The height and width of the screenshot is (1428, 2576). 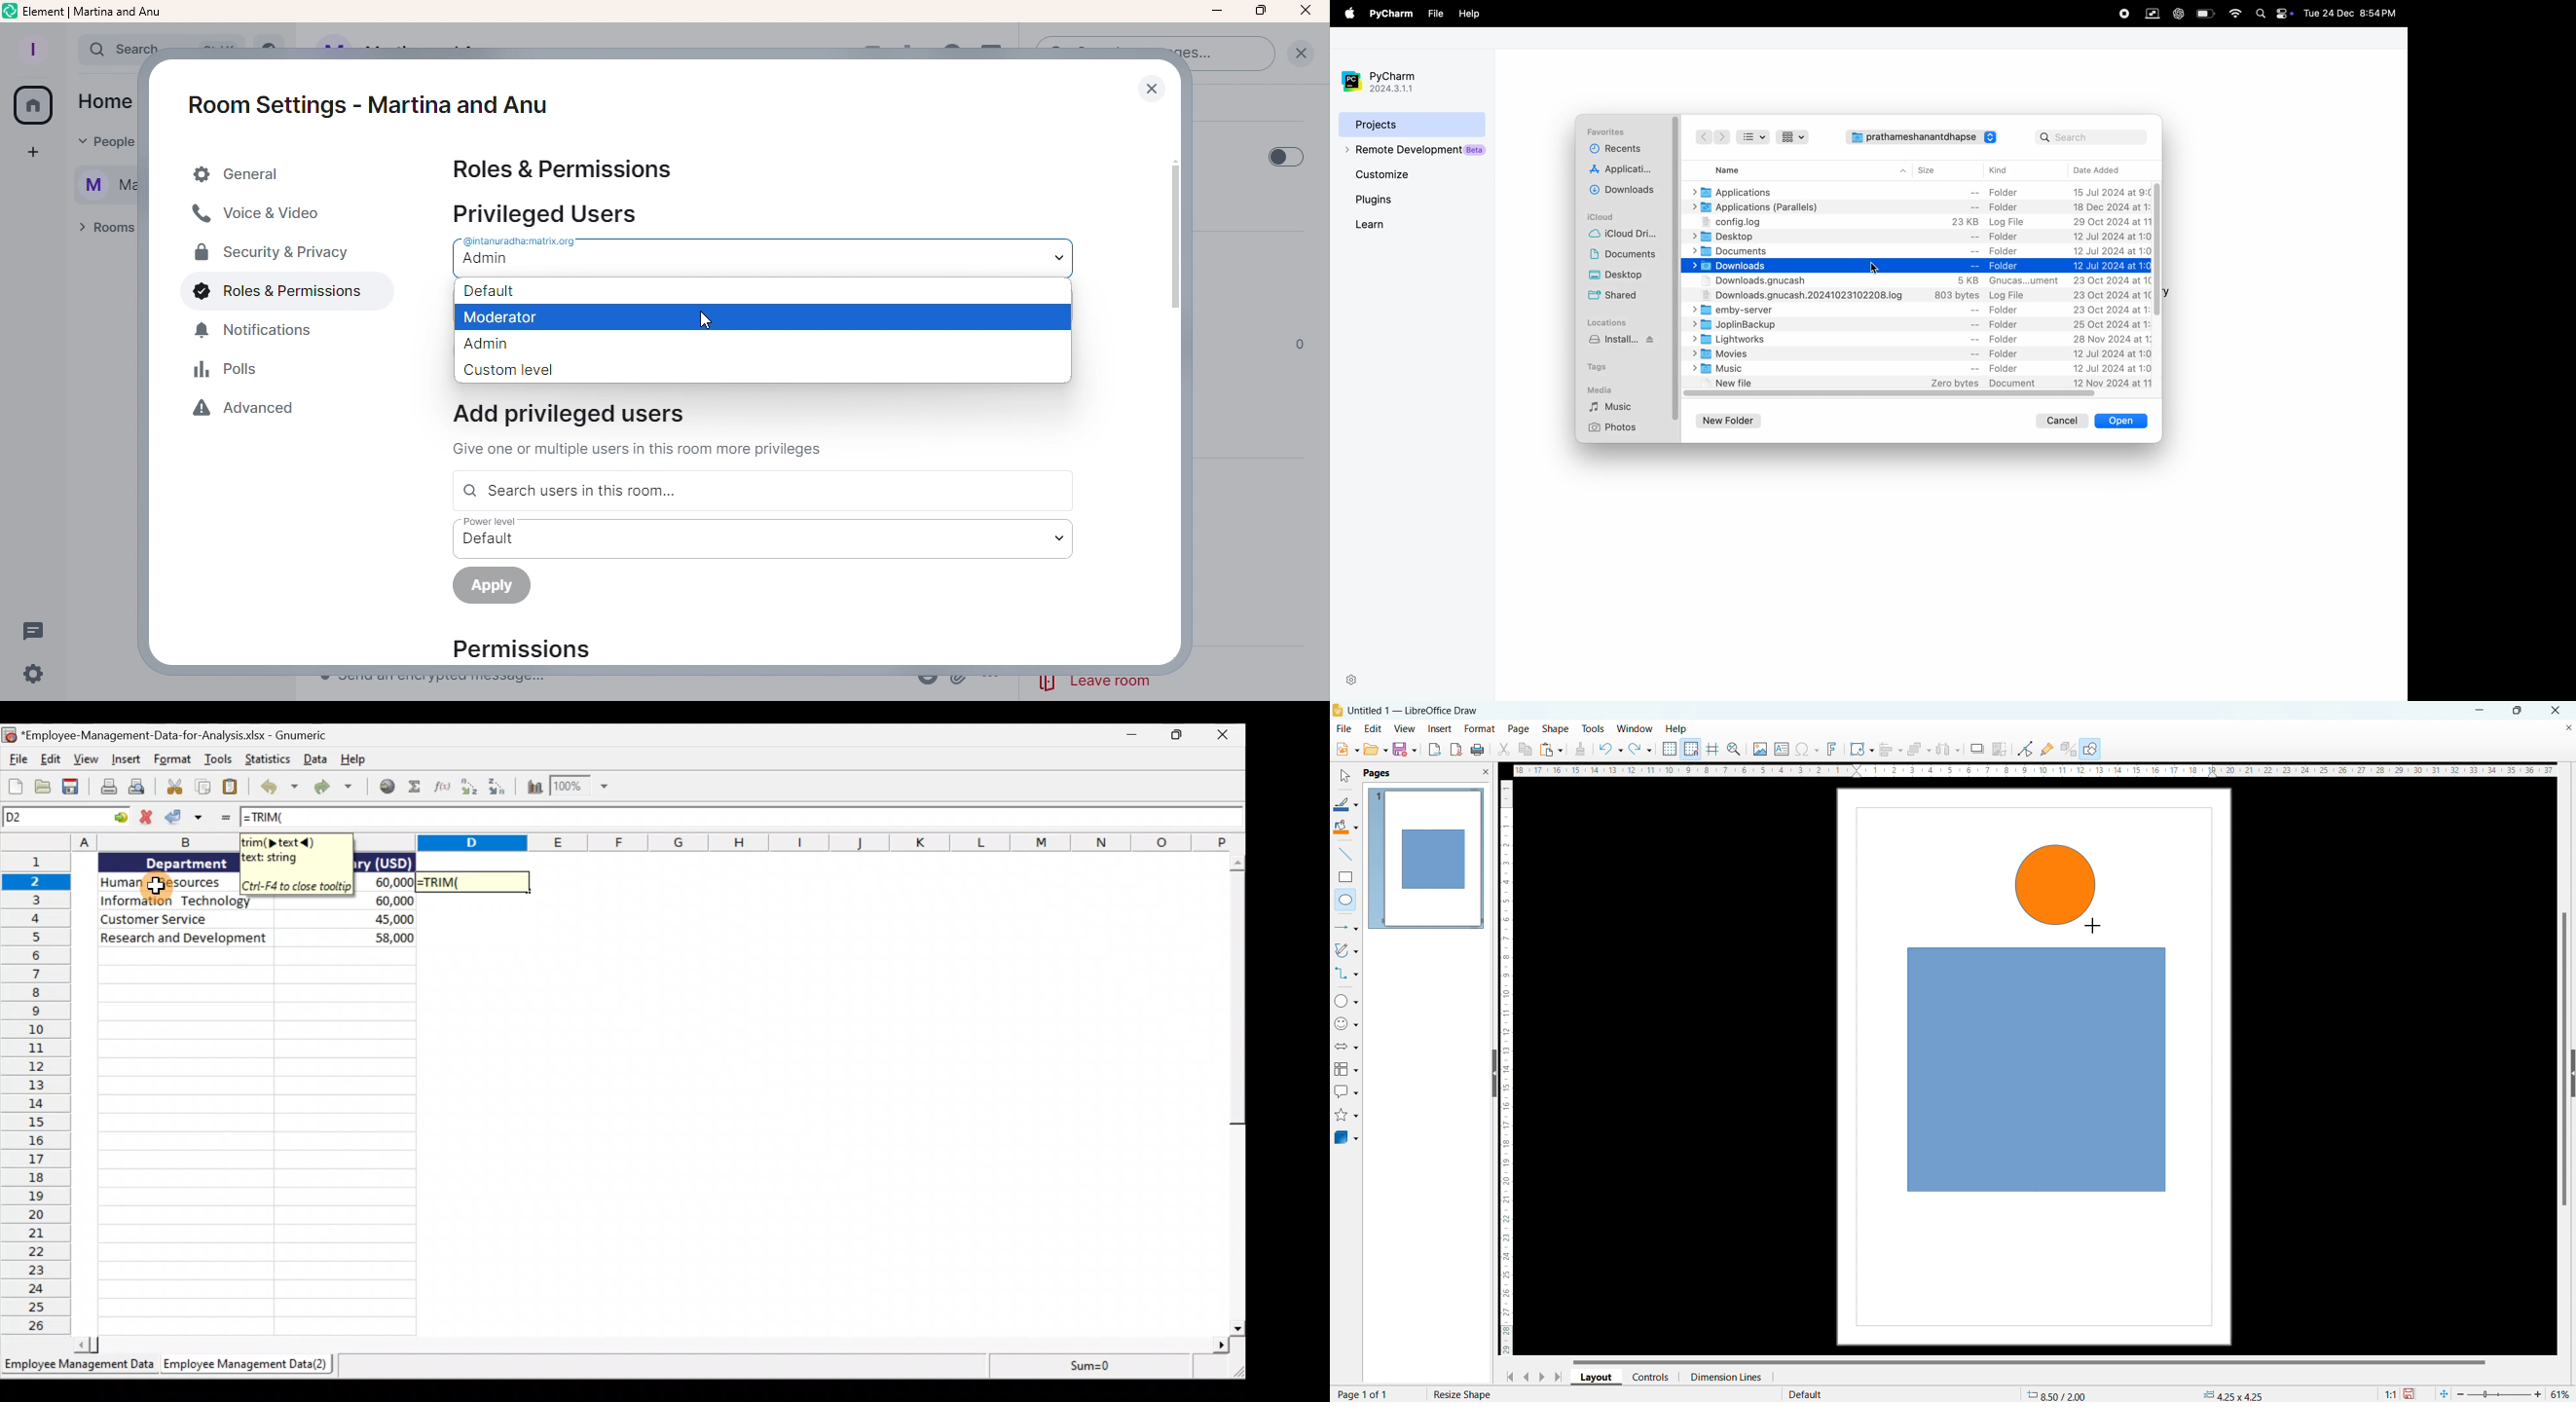 What do you see at coordinates (2047, 748) in the screenshot?
I see `show gluepoint functions` at bounding box center [2047, 748].